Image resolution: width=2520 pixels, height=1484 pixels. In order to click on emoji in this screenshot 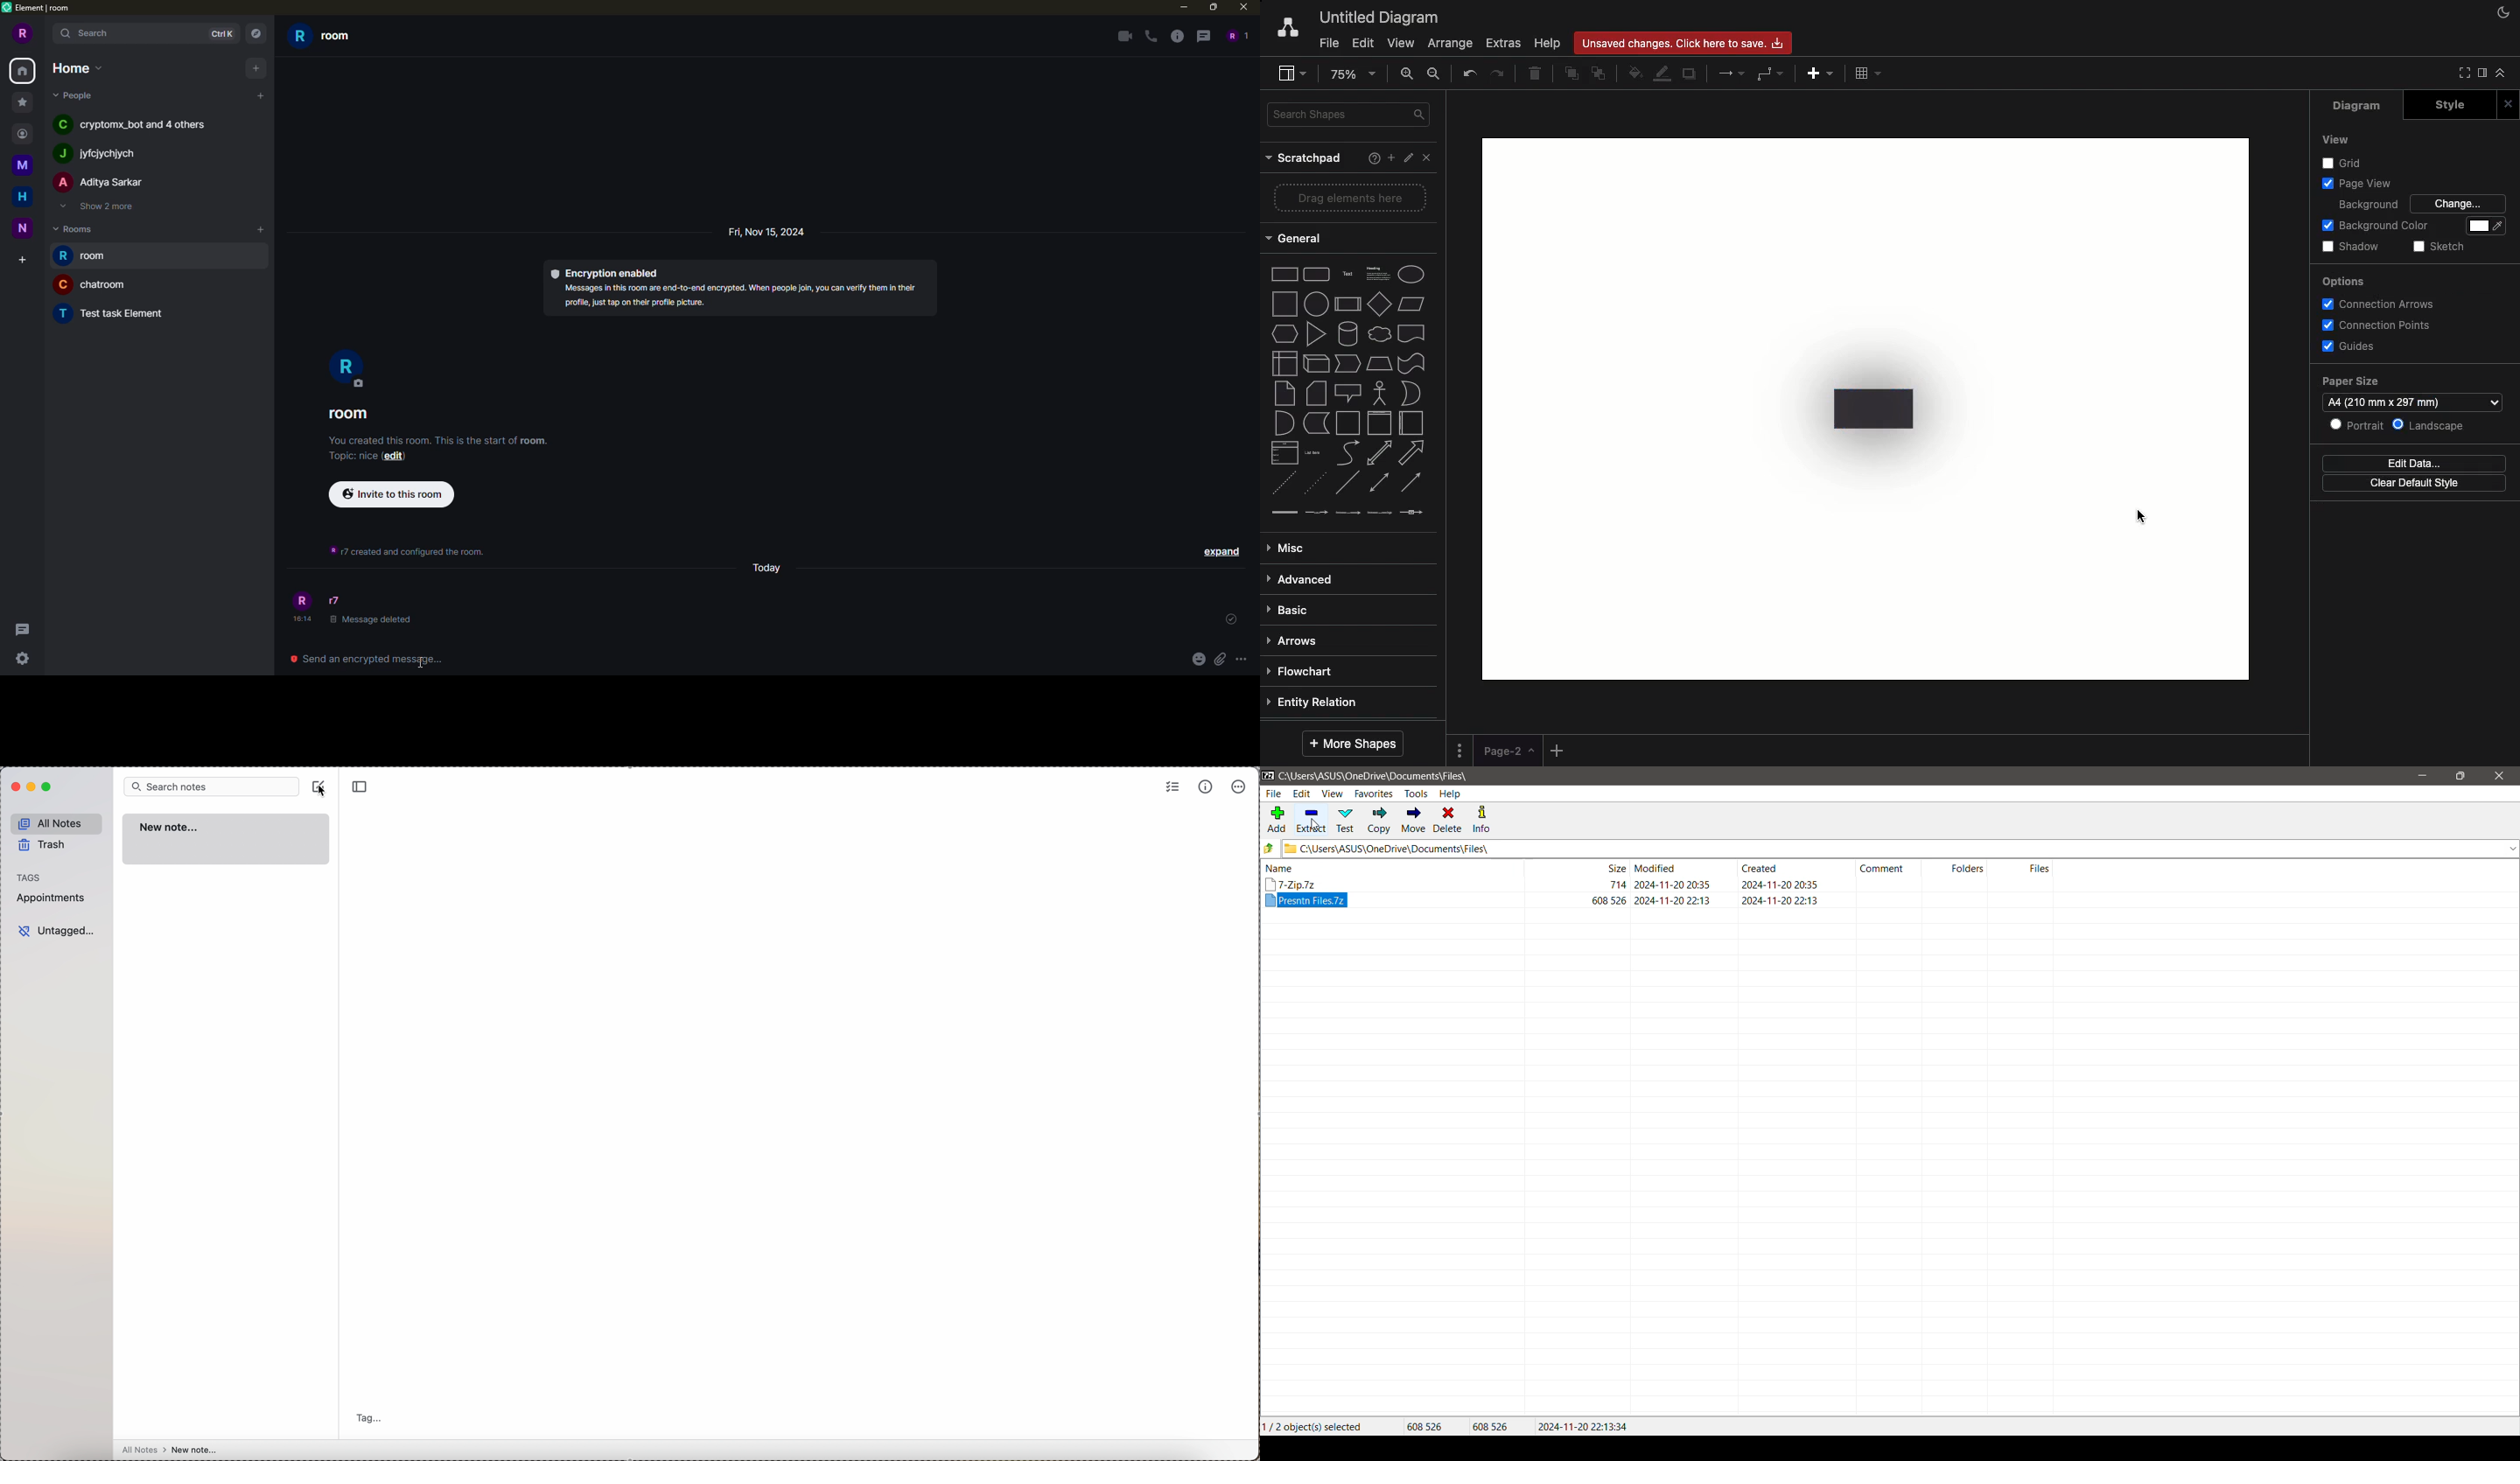, I will do `click(1197, 659)`.